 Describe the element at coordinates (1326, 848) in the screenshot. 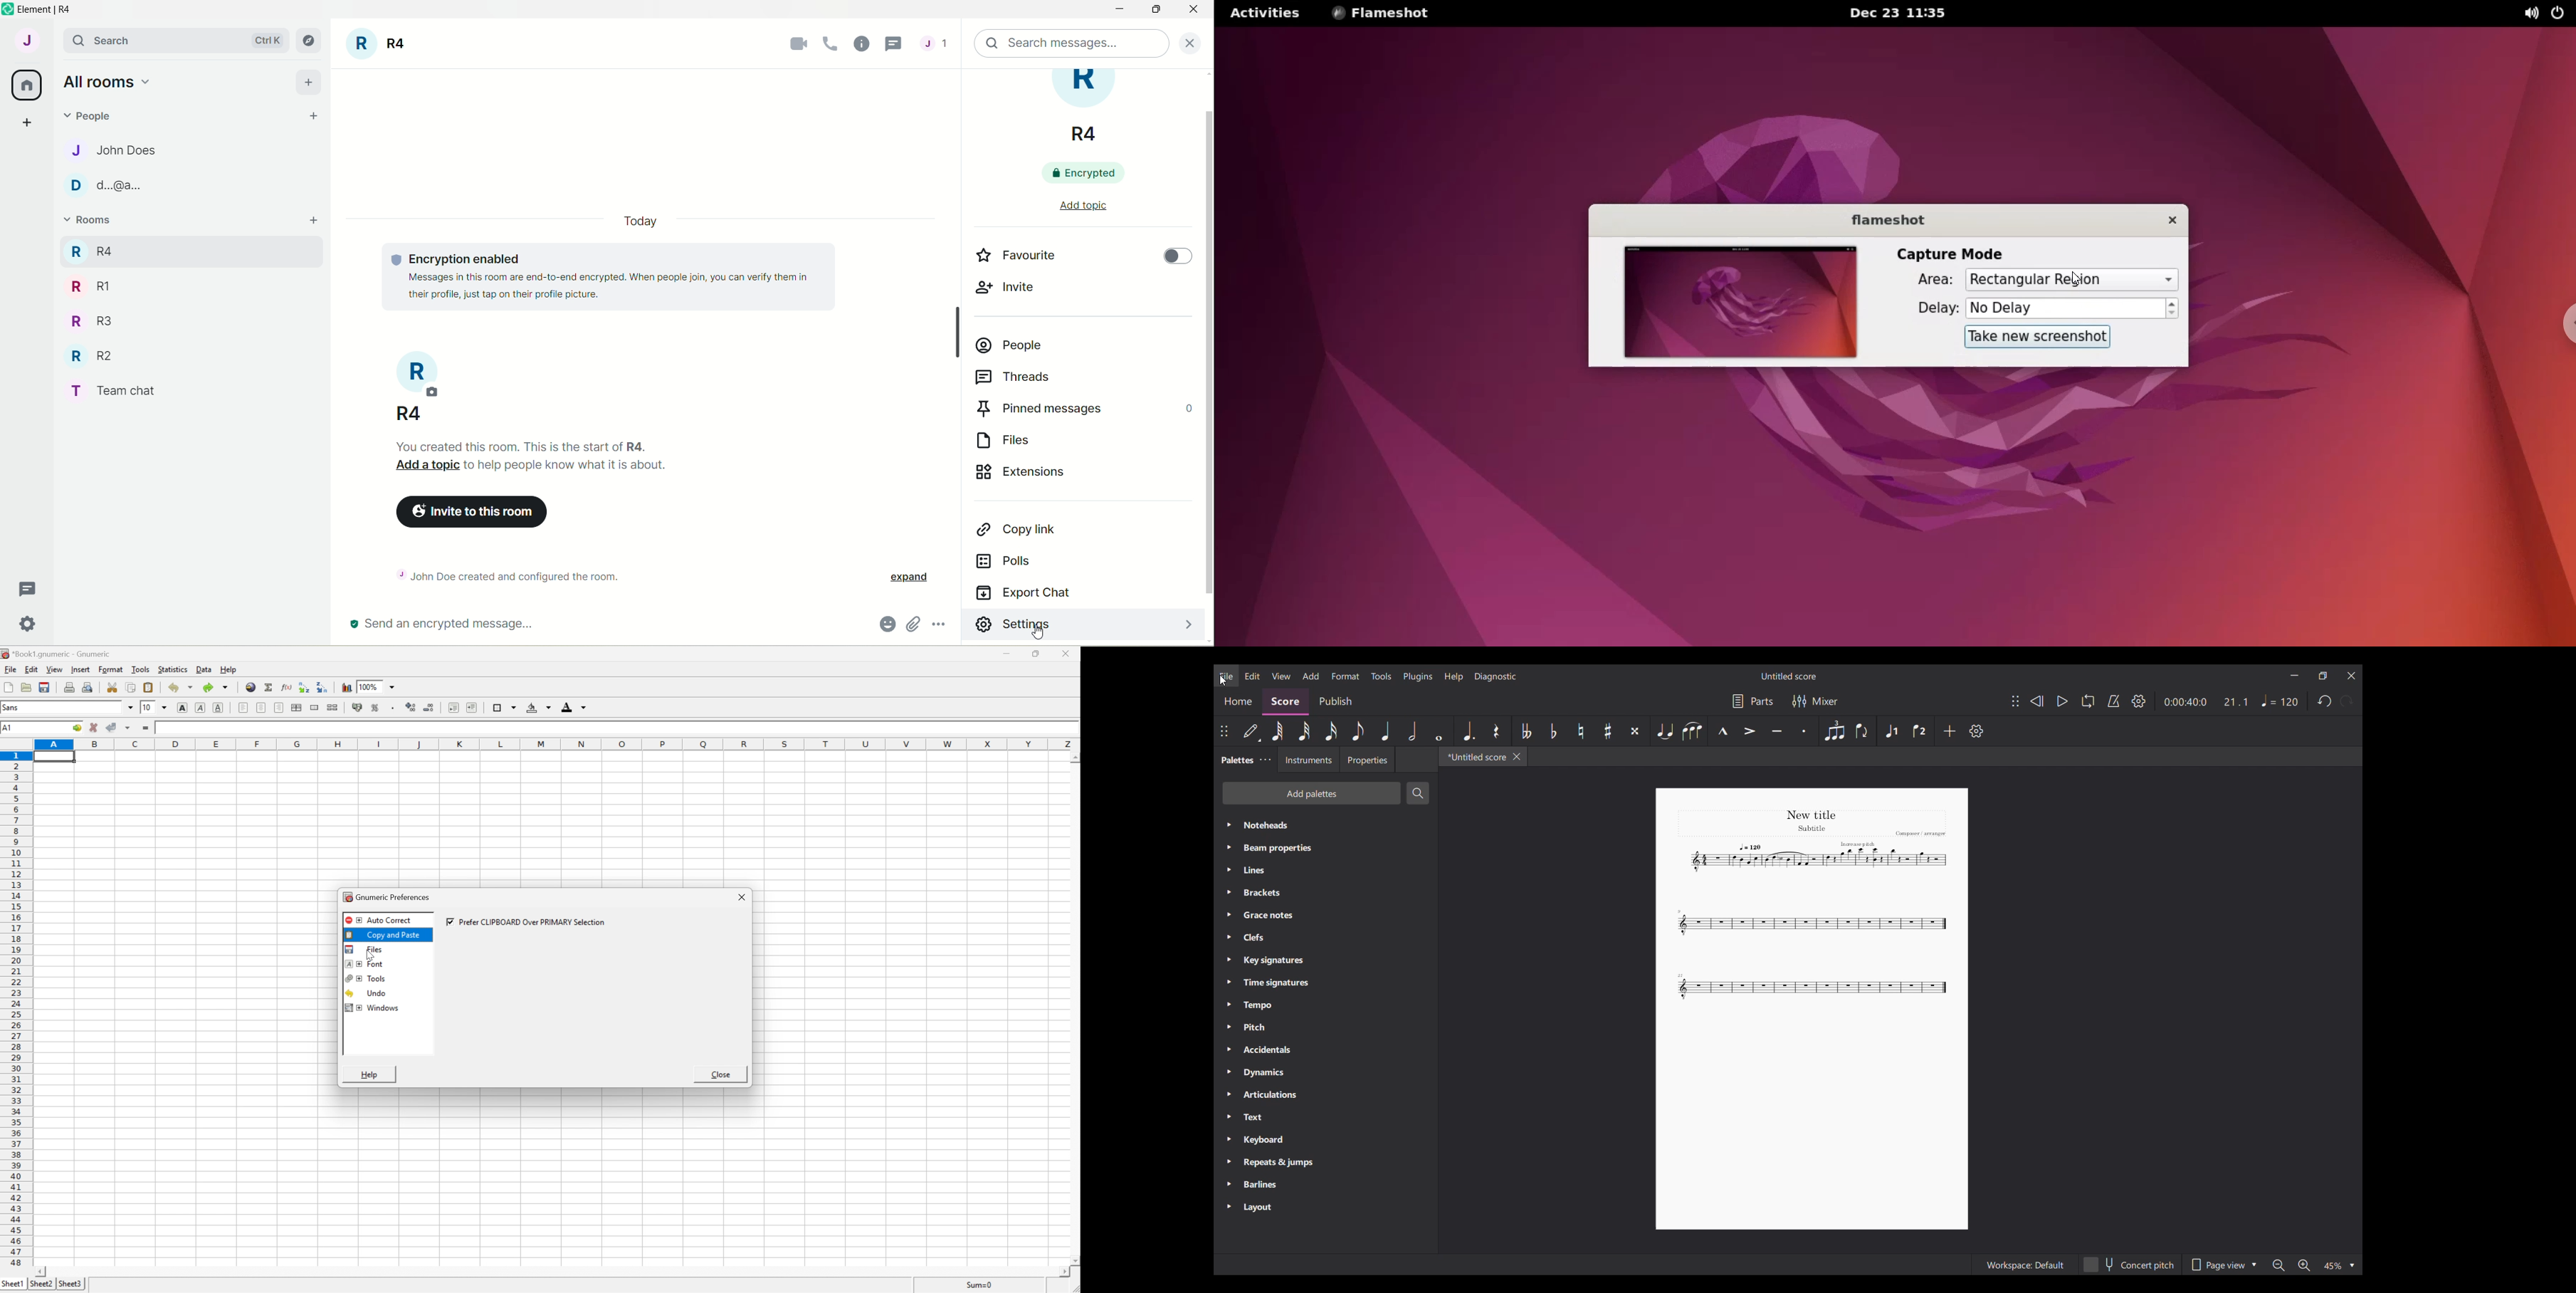

I see `Beam properties` at that location.